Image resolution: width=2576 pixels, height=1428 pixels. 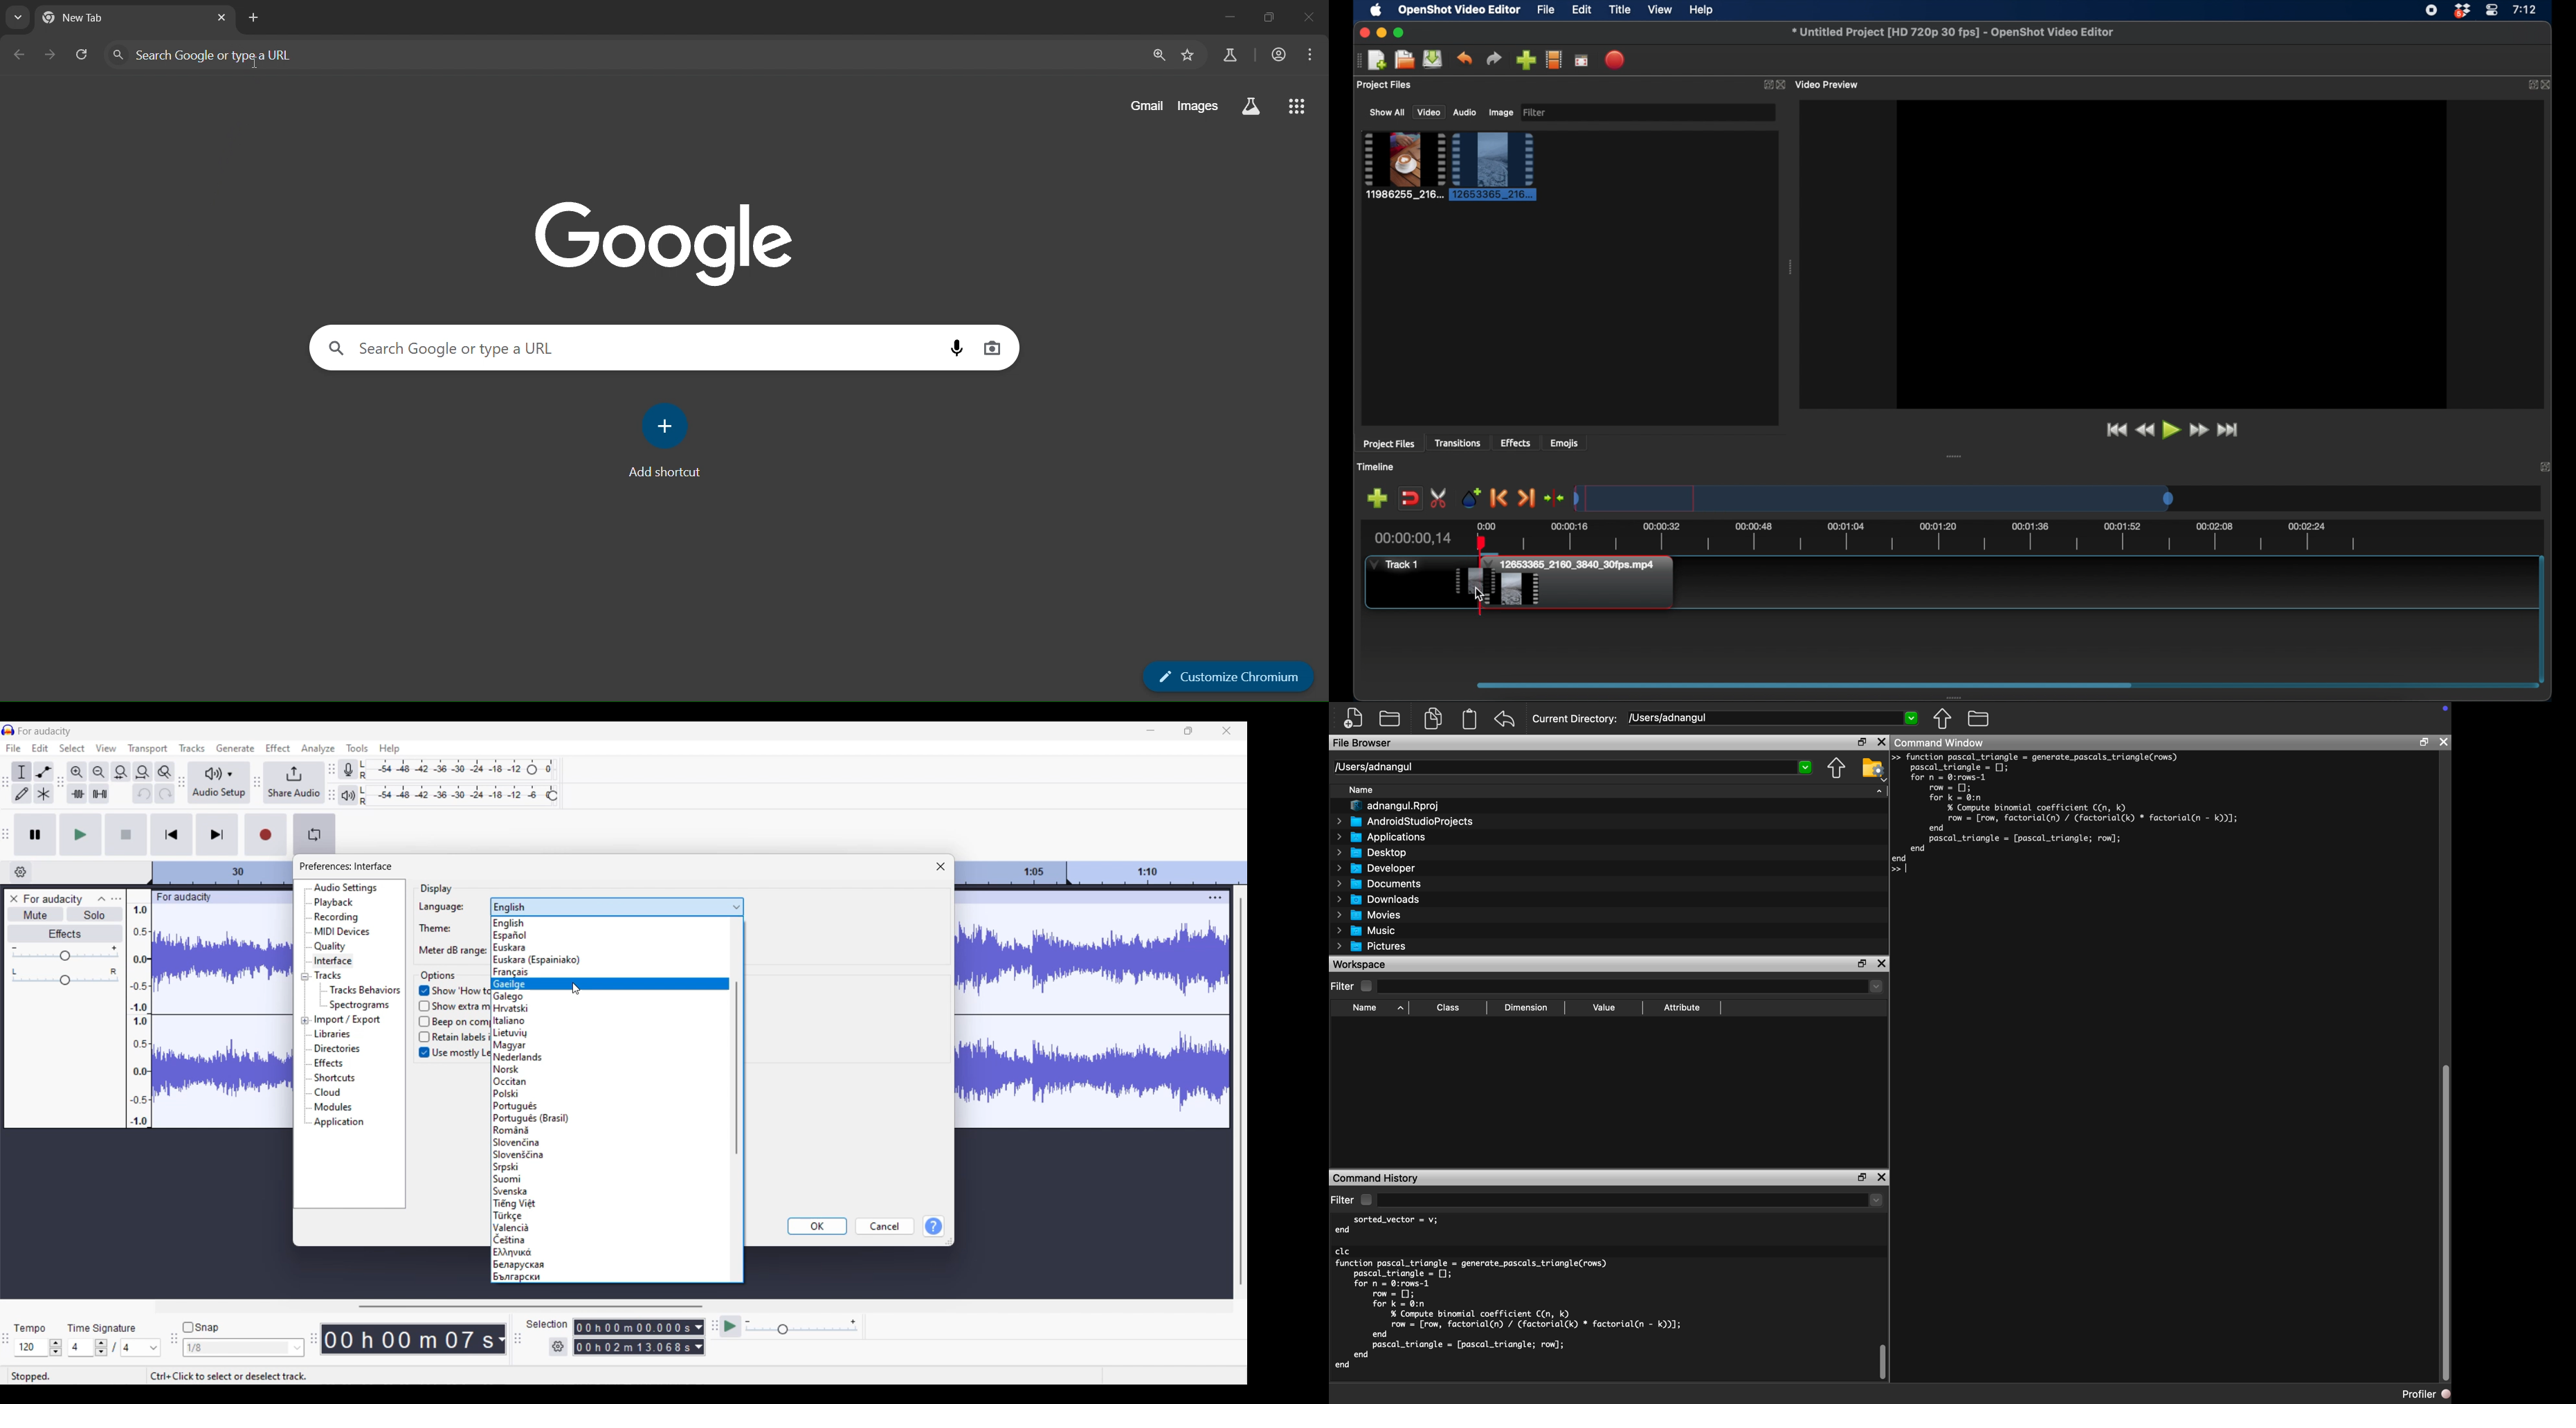 I want to click on Tracks behaviors, so click(x=365, y=989).